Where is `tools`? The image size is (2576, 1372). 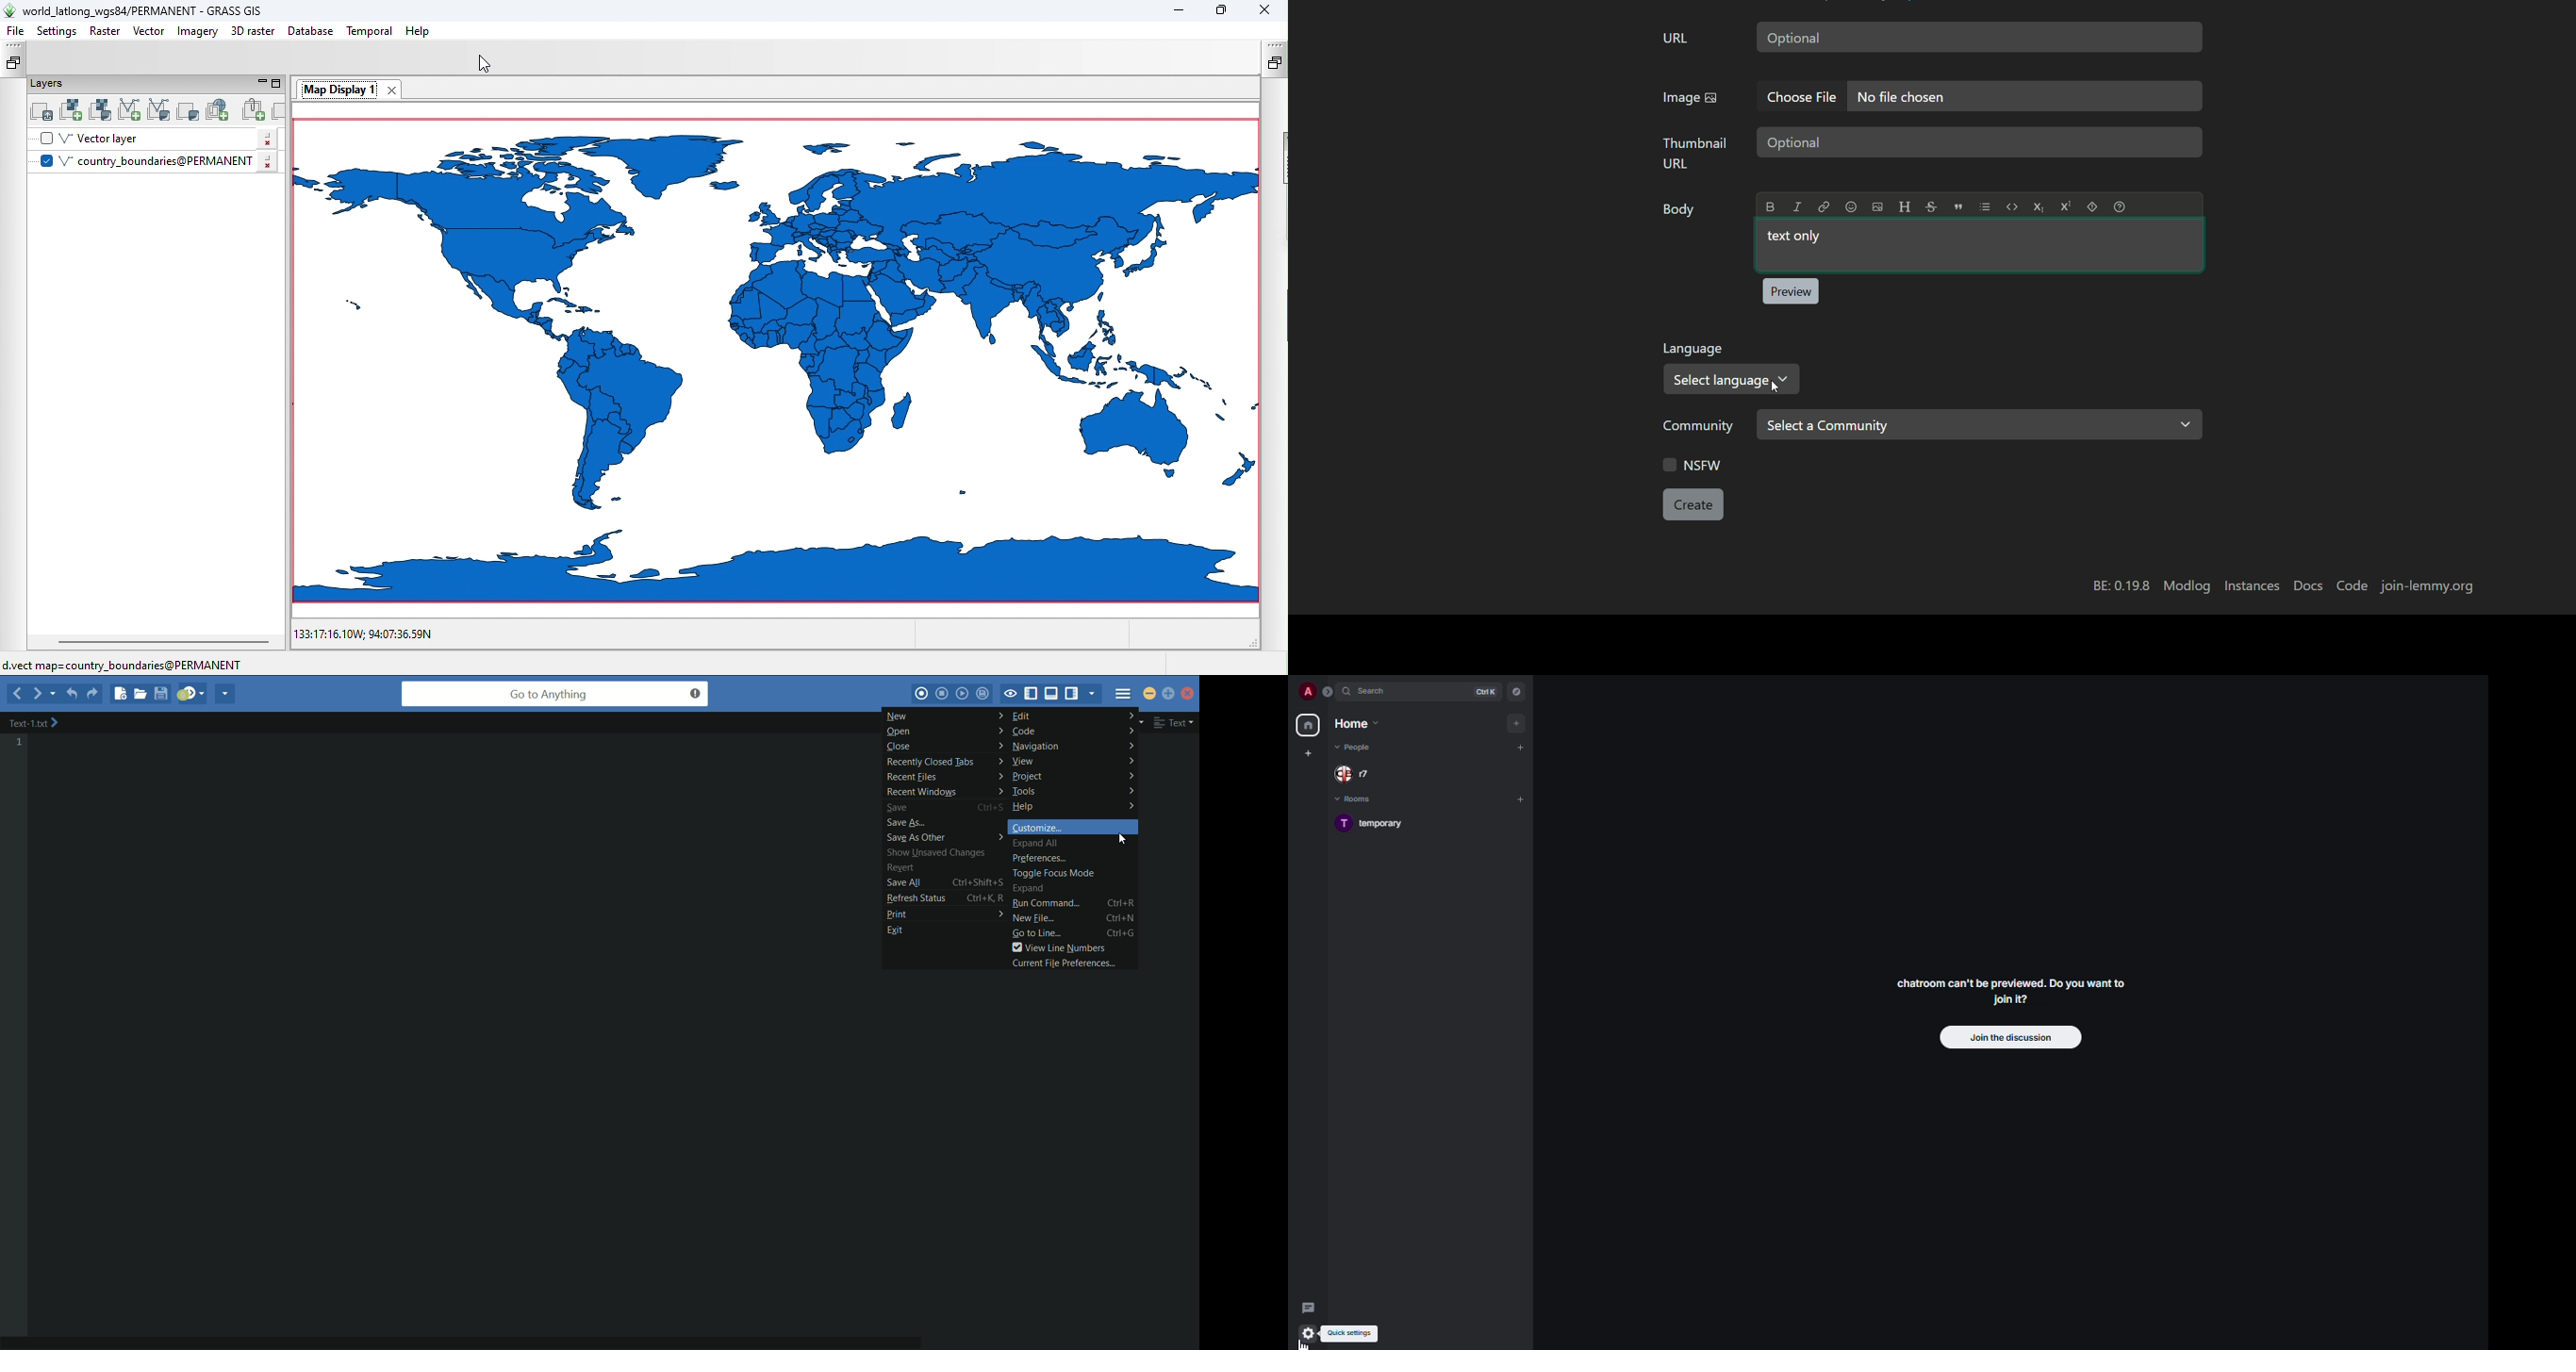
tools is located at coordinates (1075, 792).